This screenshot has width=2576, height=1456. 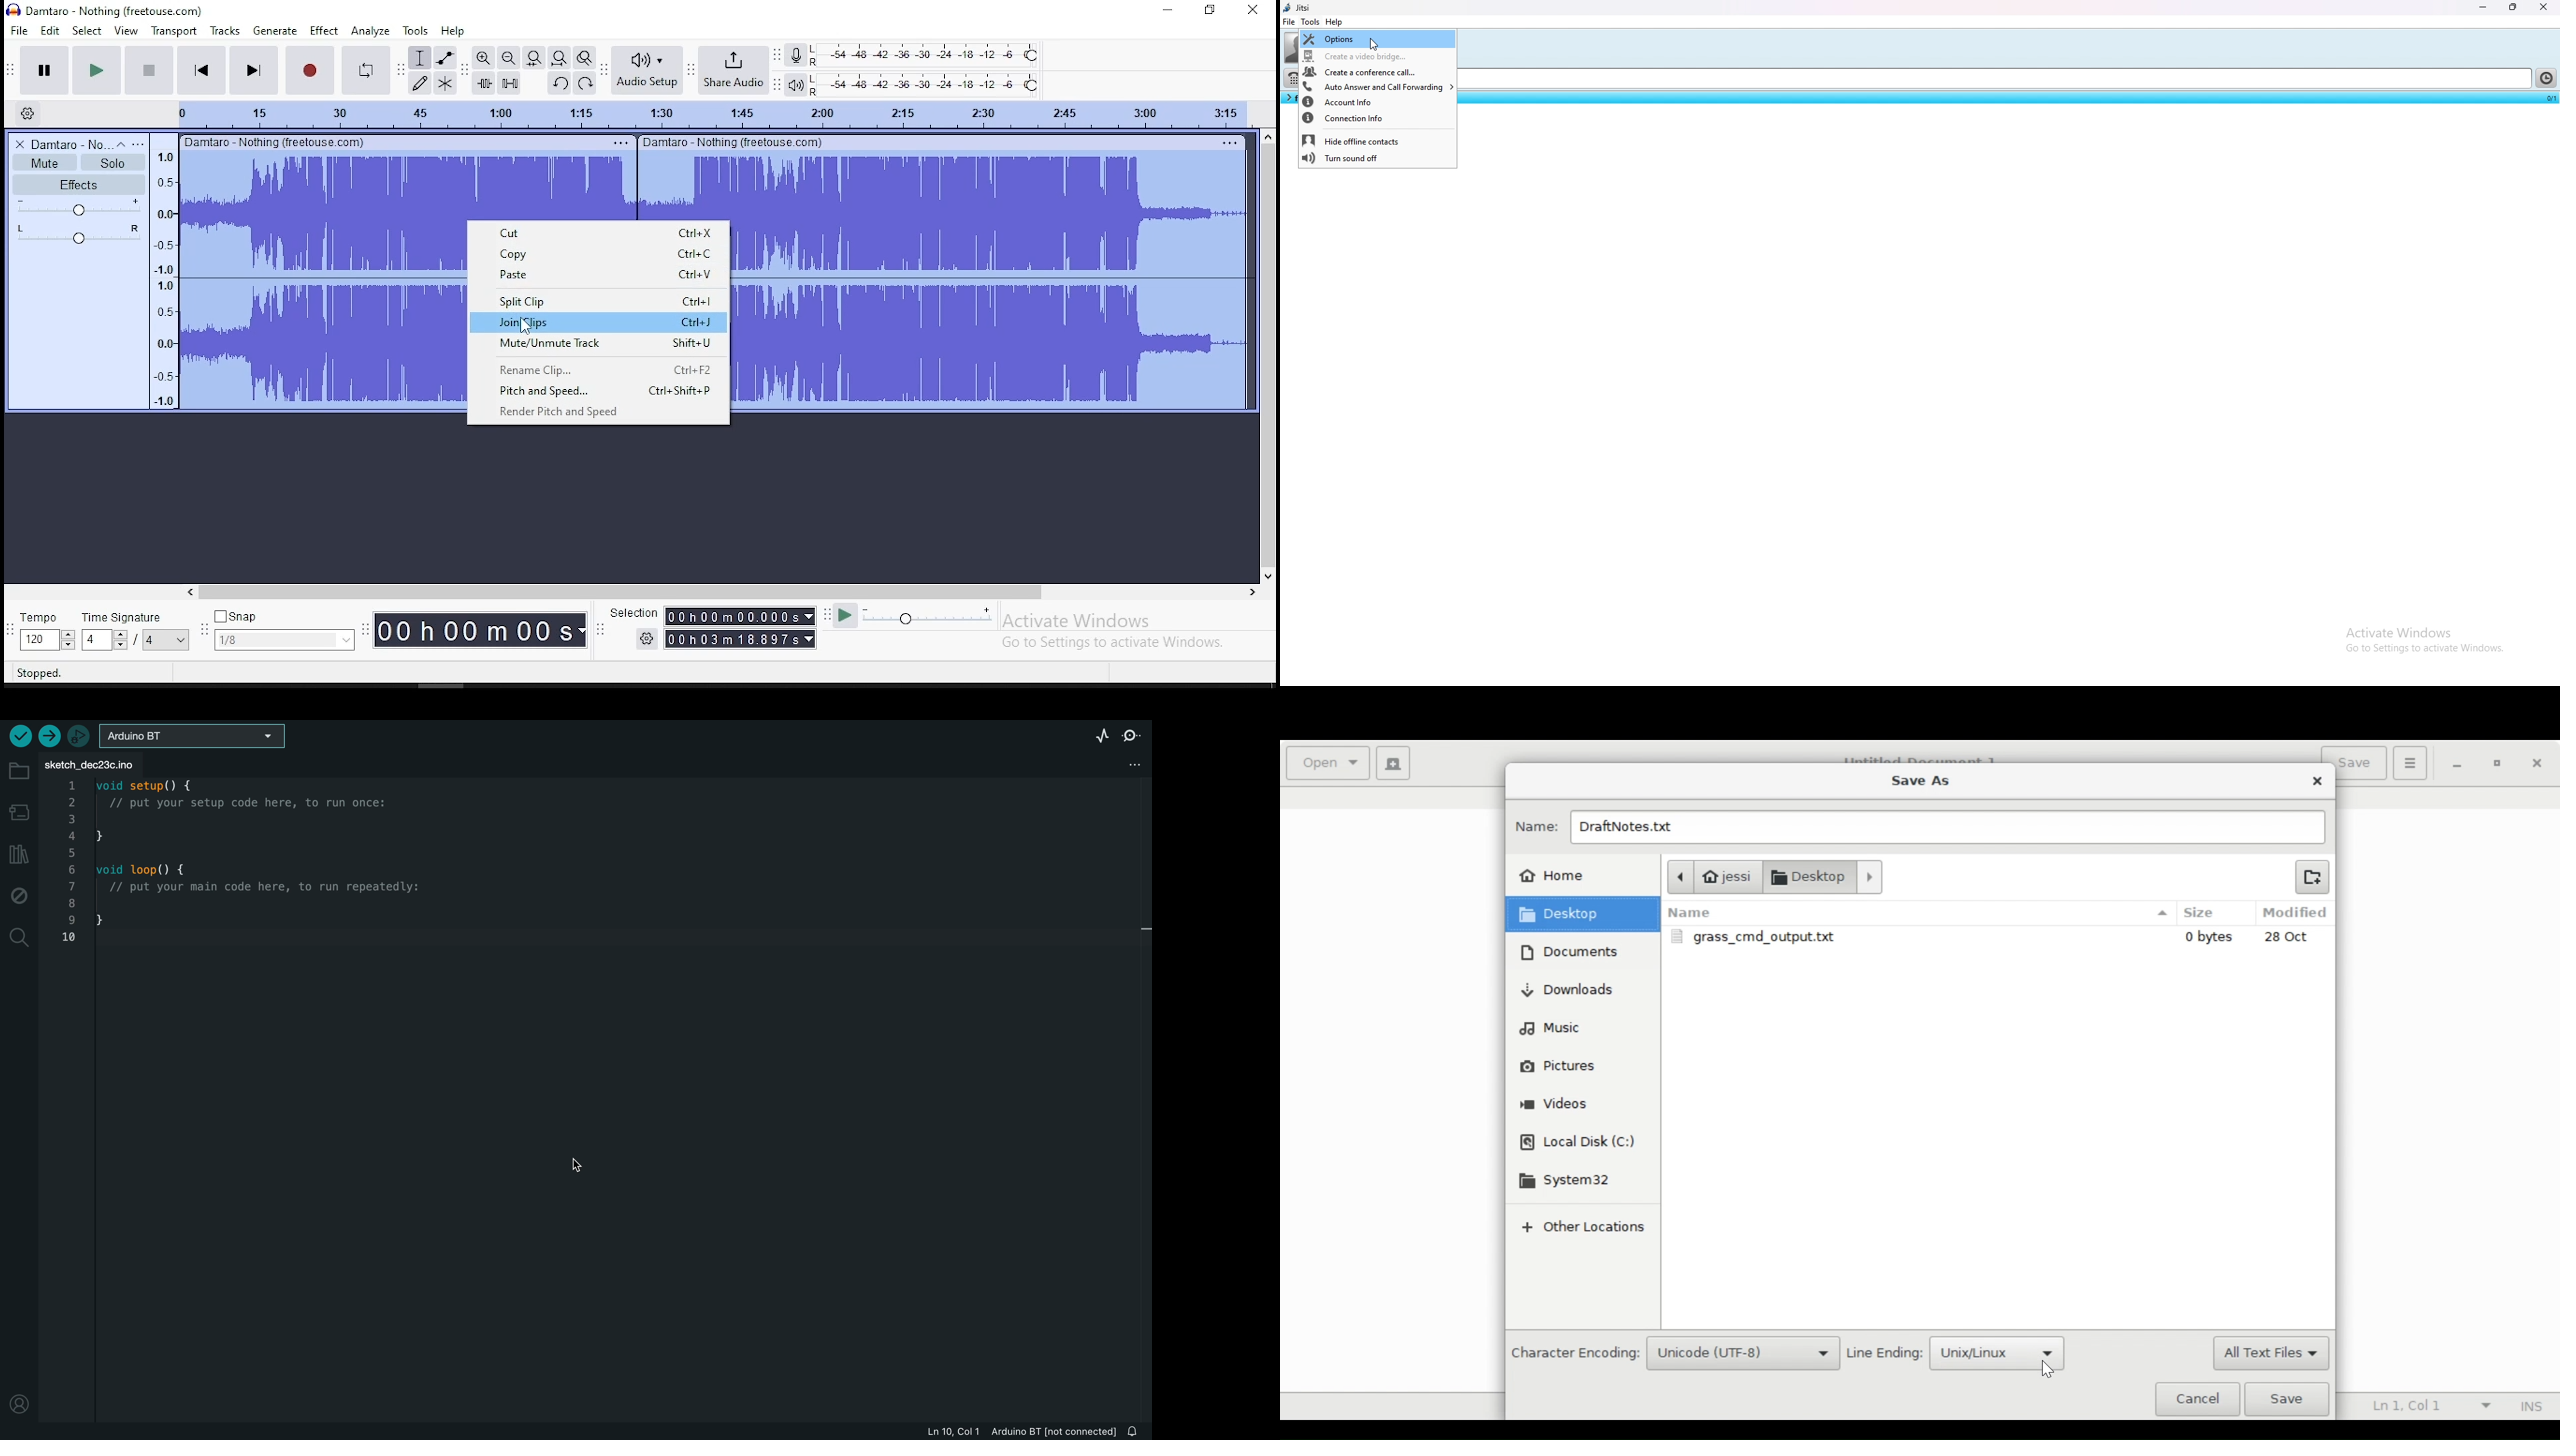 What do you see at coordinates (252, 69) in the screenshot?
I see `skip to end` at bounding box center [252, 69].